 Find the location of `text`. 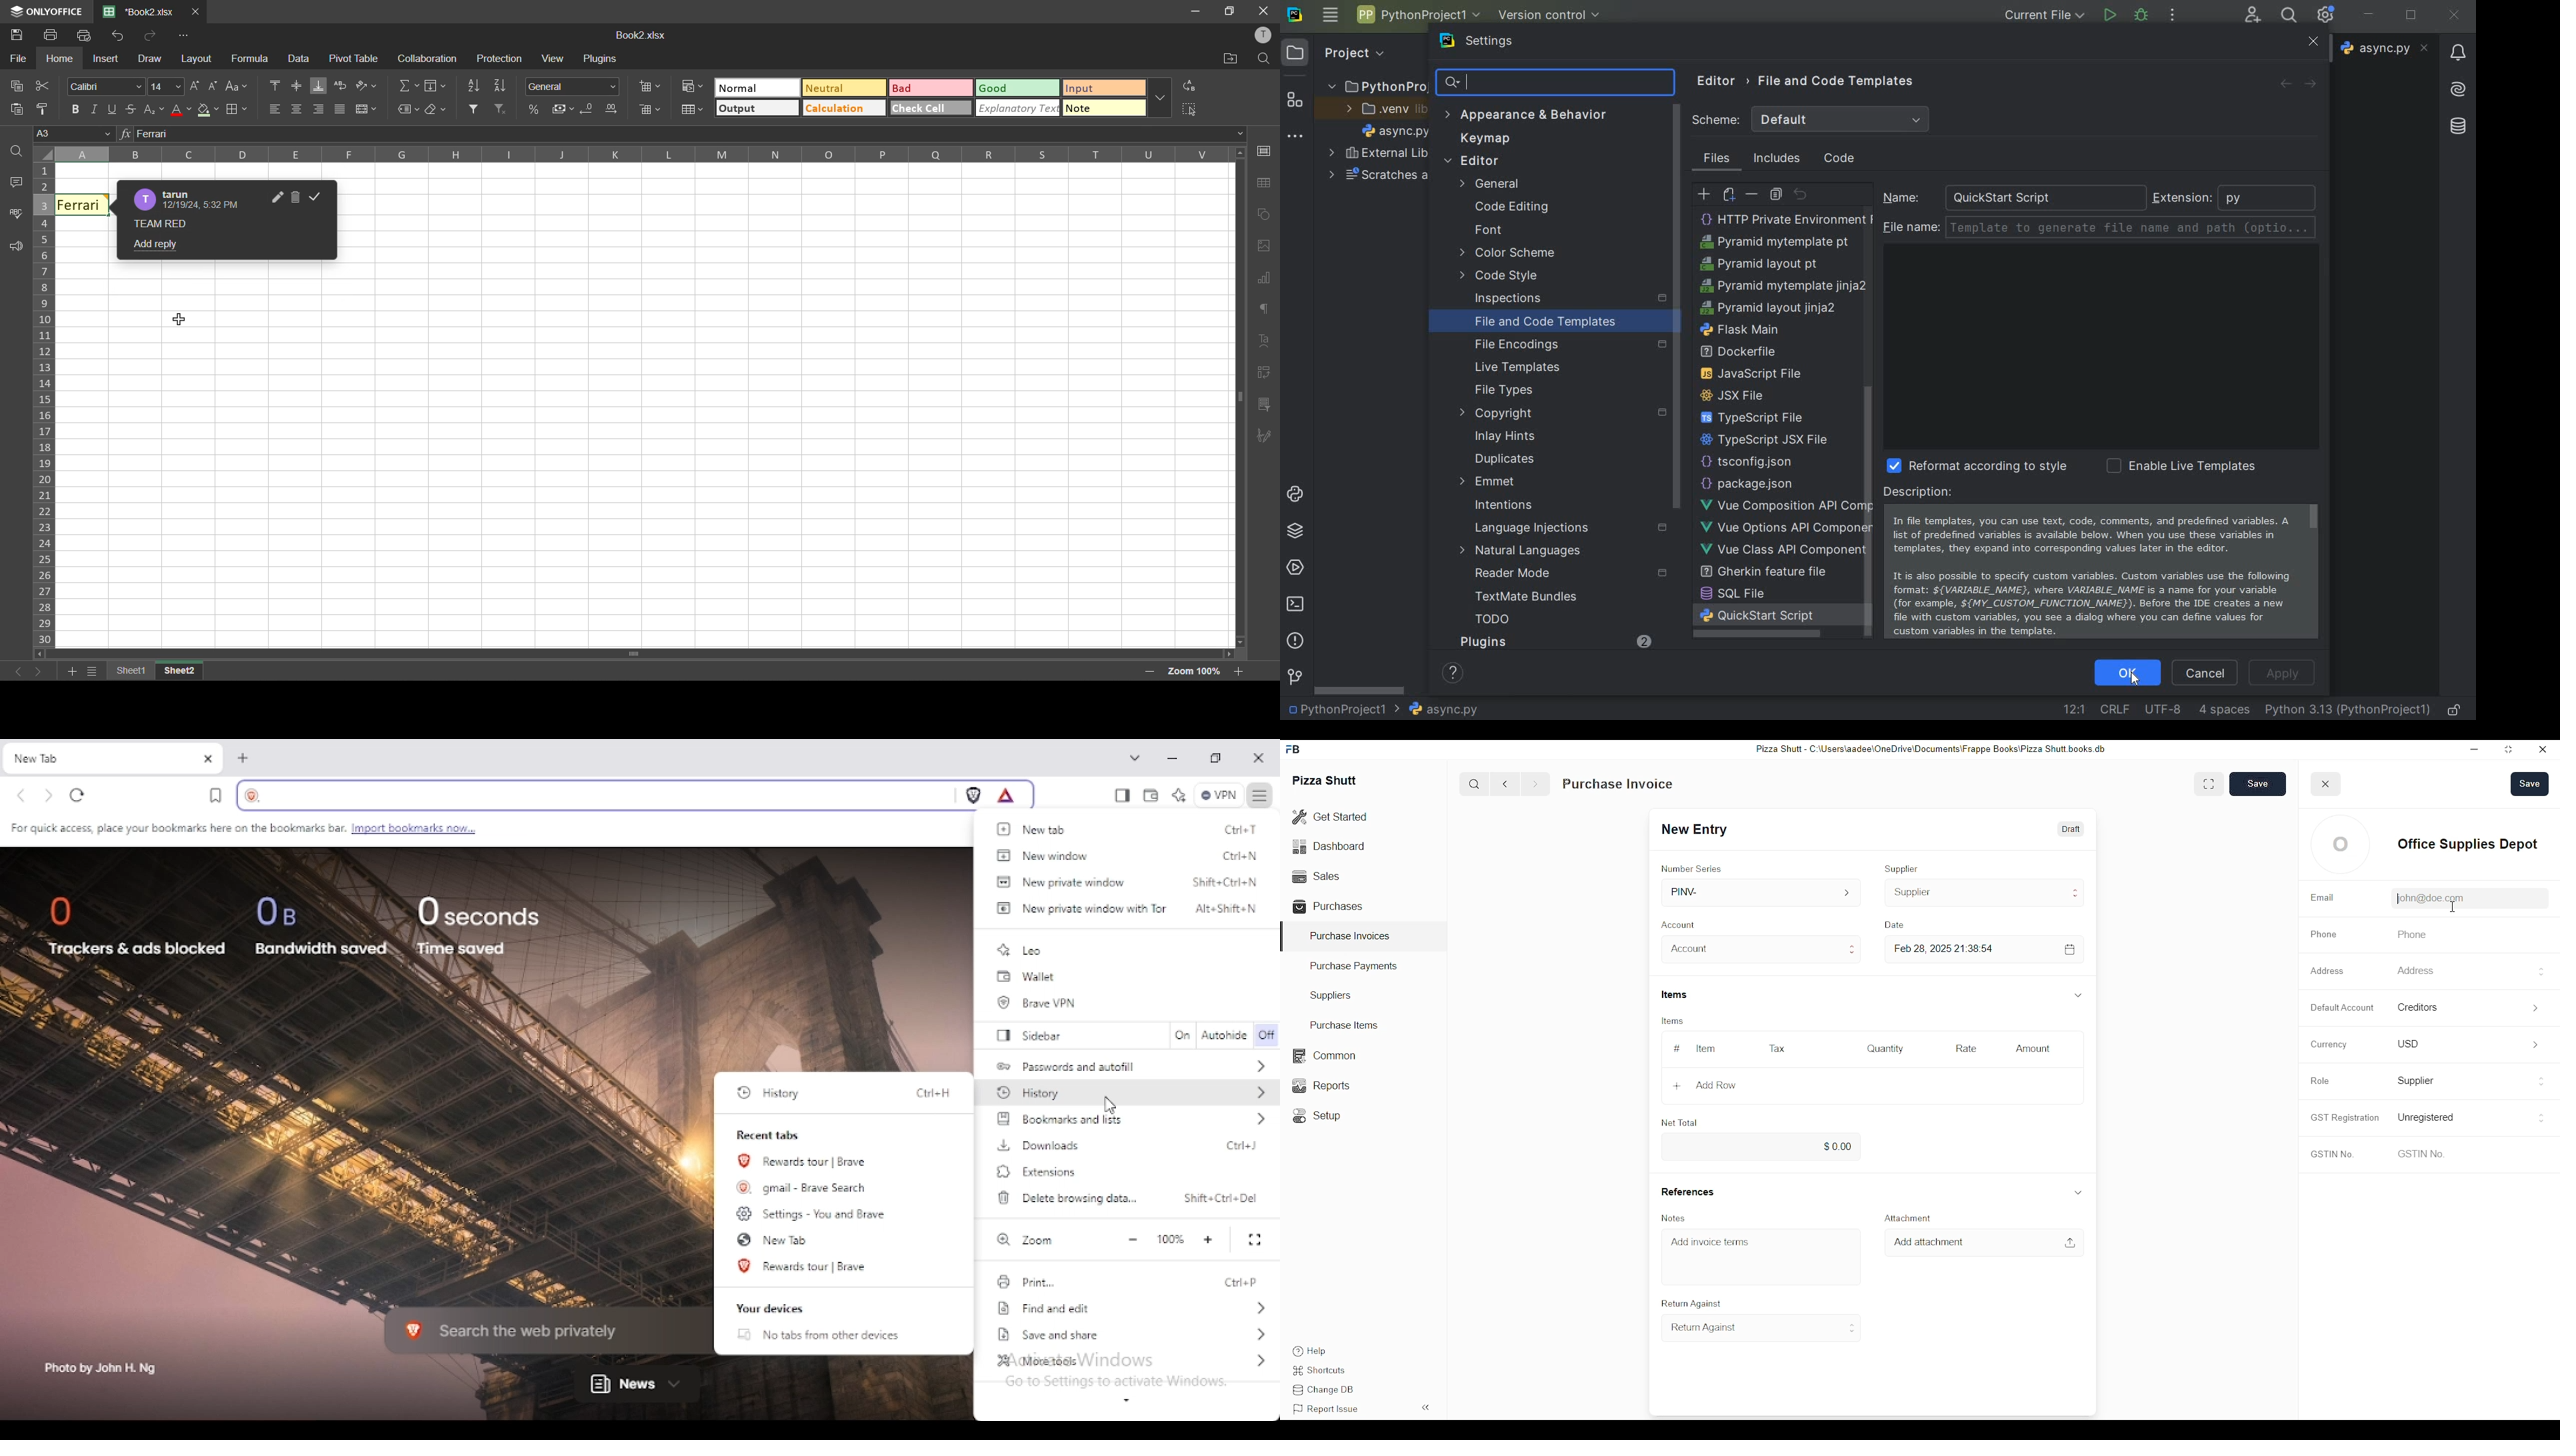

text is located at coordinates (1263, 341).